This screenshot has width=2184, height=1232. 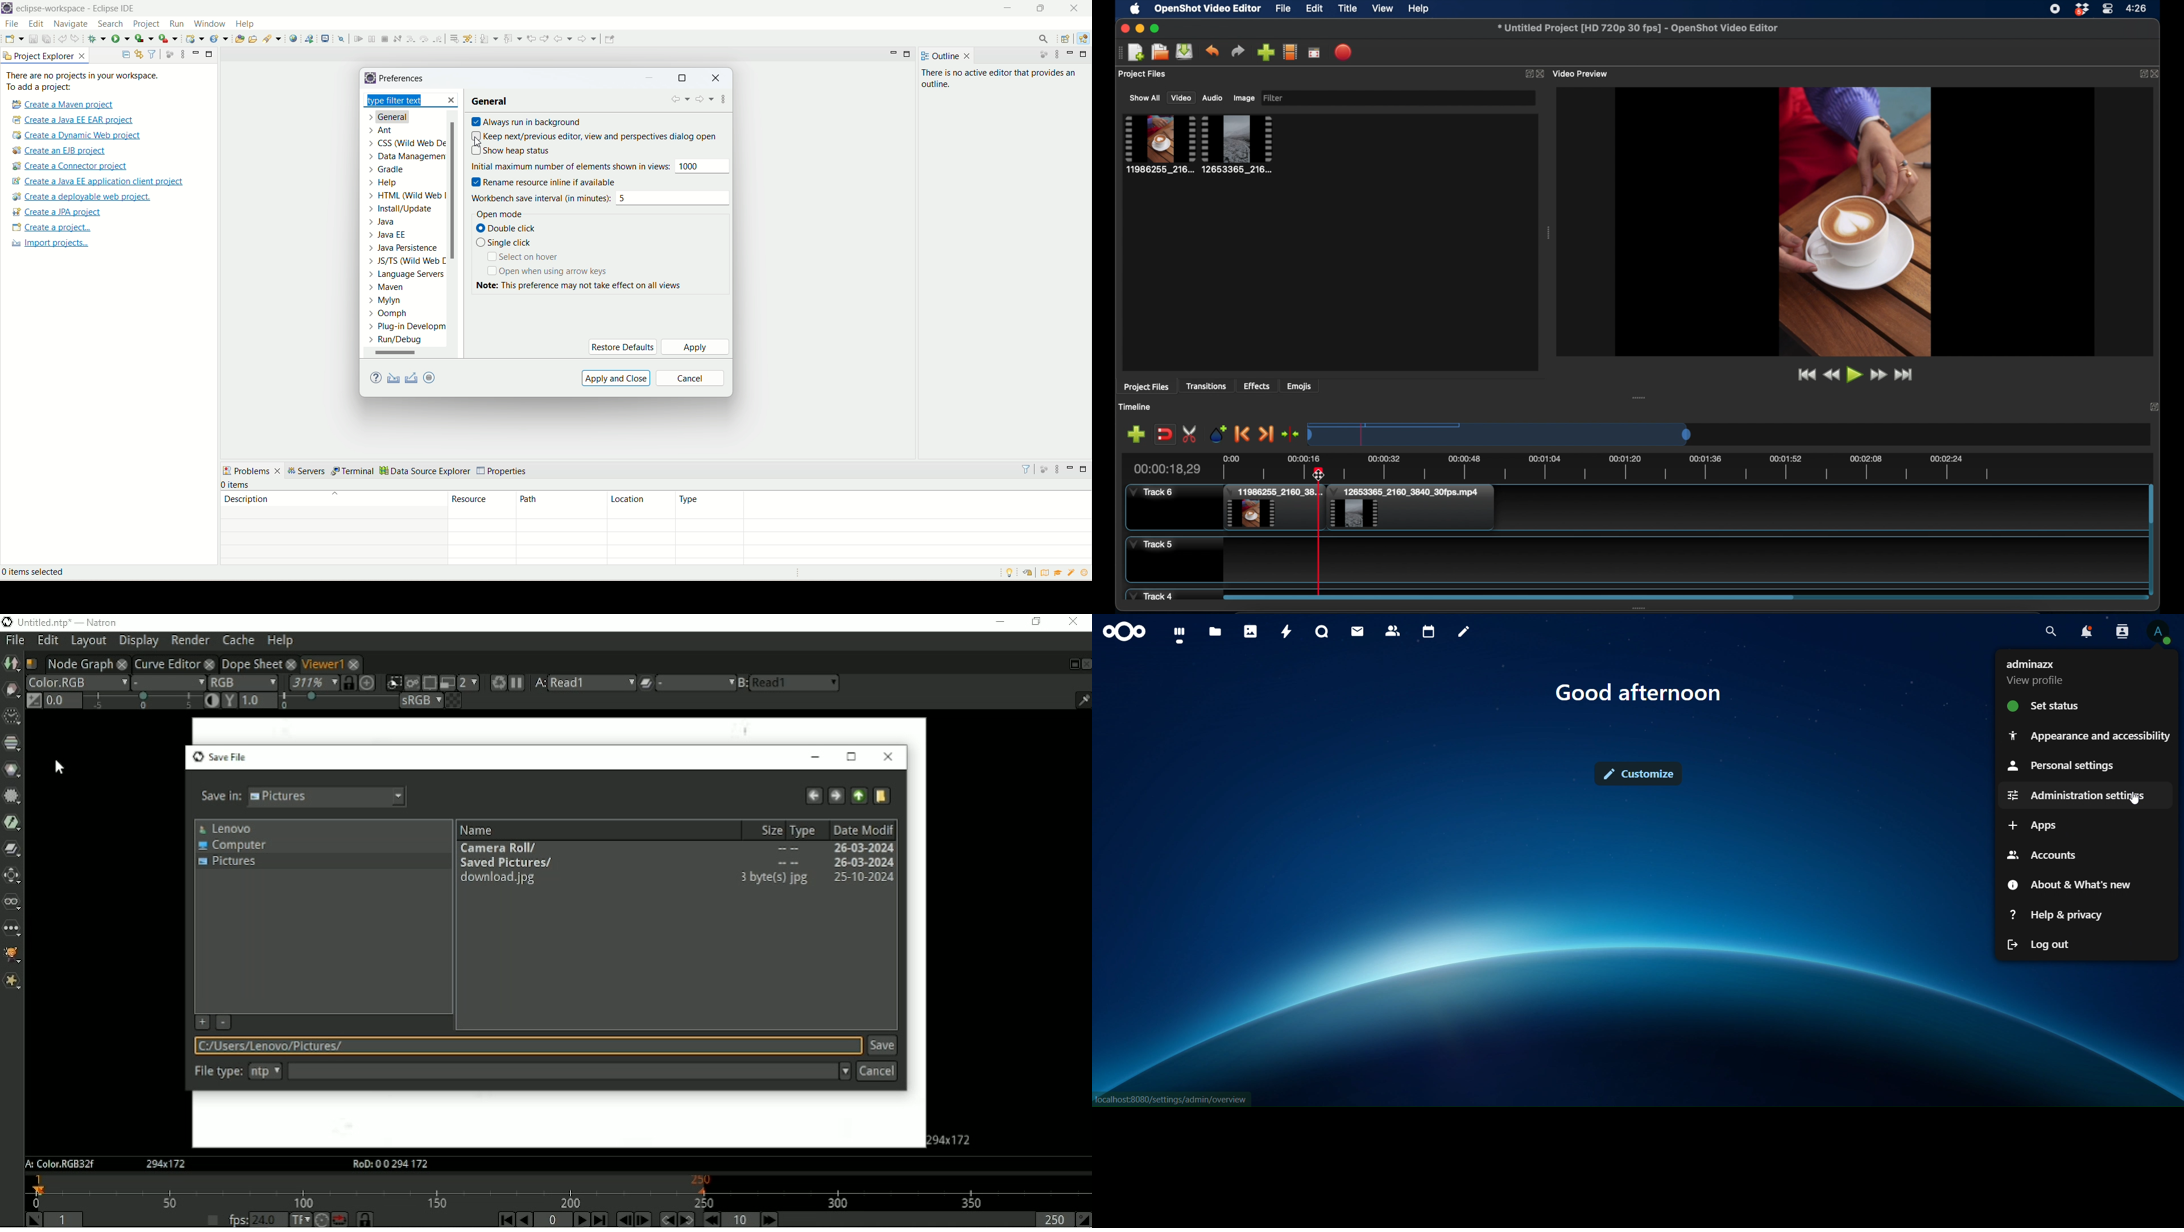 I want to click on contacts, so click(x=1393, y=631).